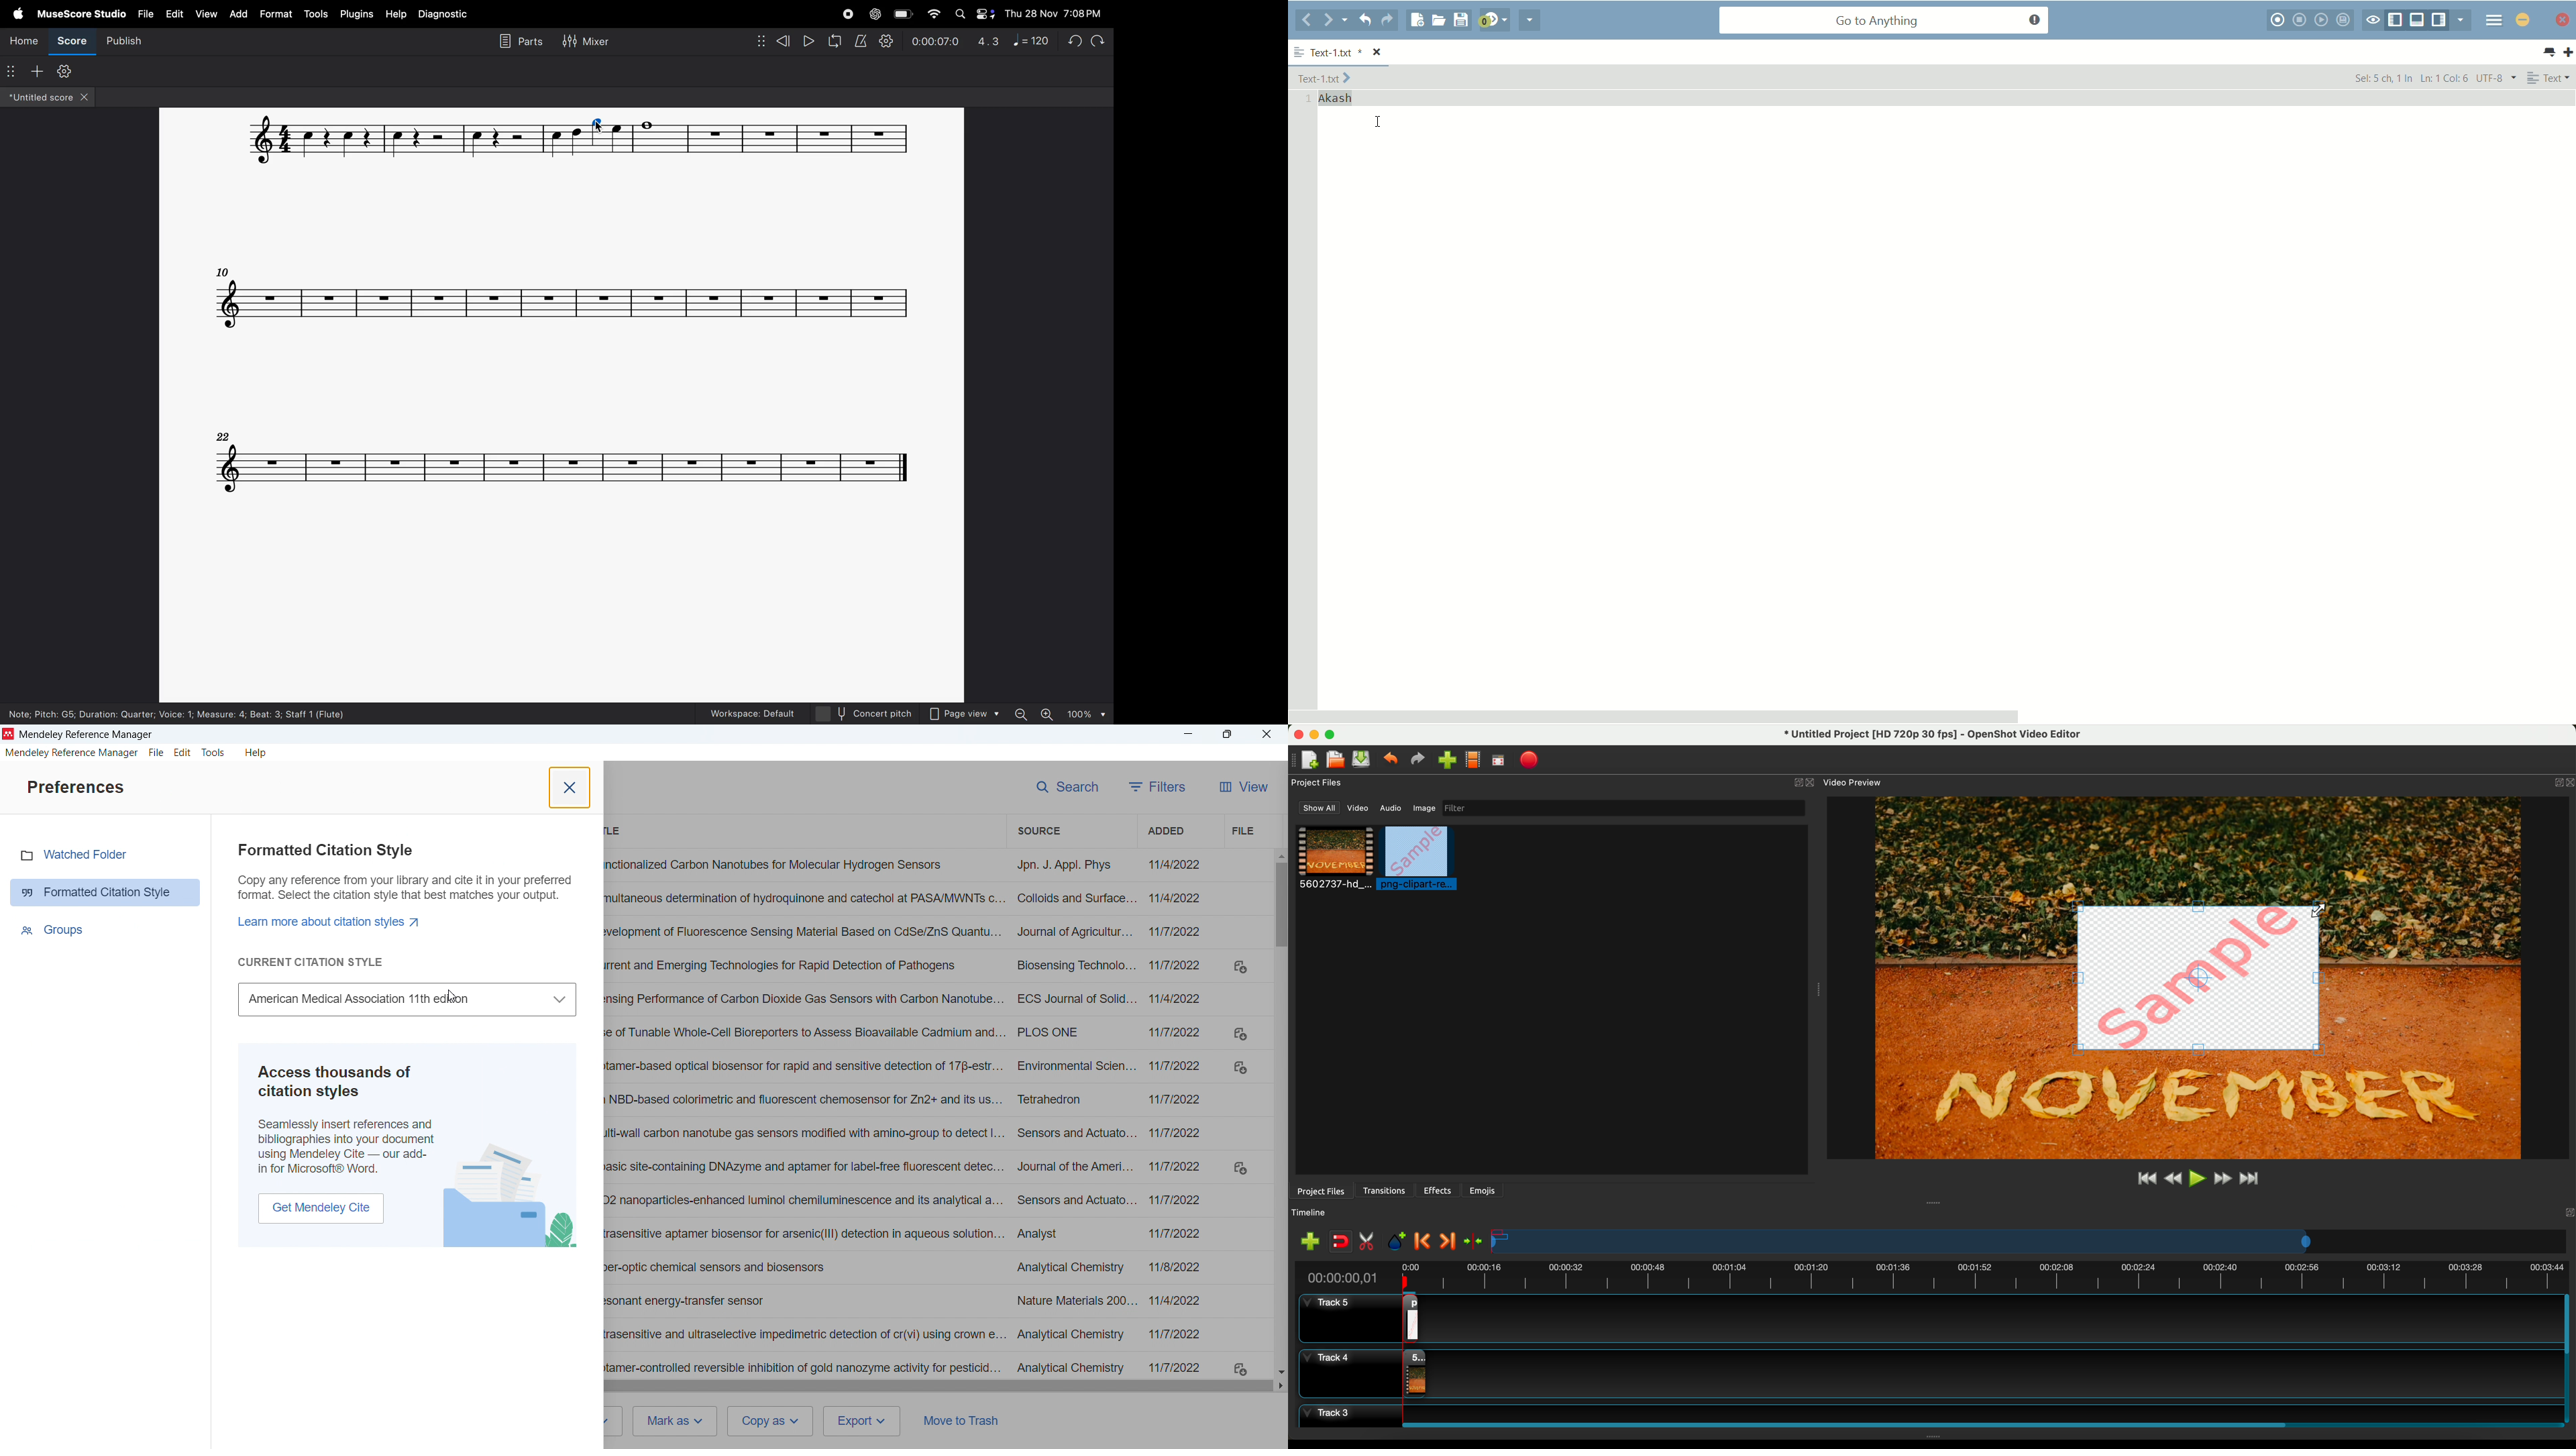  What do you see at coordinates (1978, 1423) in the screenshot?
I see `scroll bar` at bounding box center [1978, 1423].